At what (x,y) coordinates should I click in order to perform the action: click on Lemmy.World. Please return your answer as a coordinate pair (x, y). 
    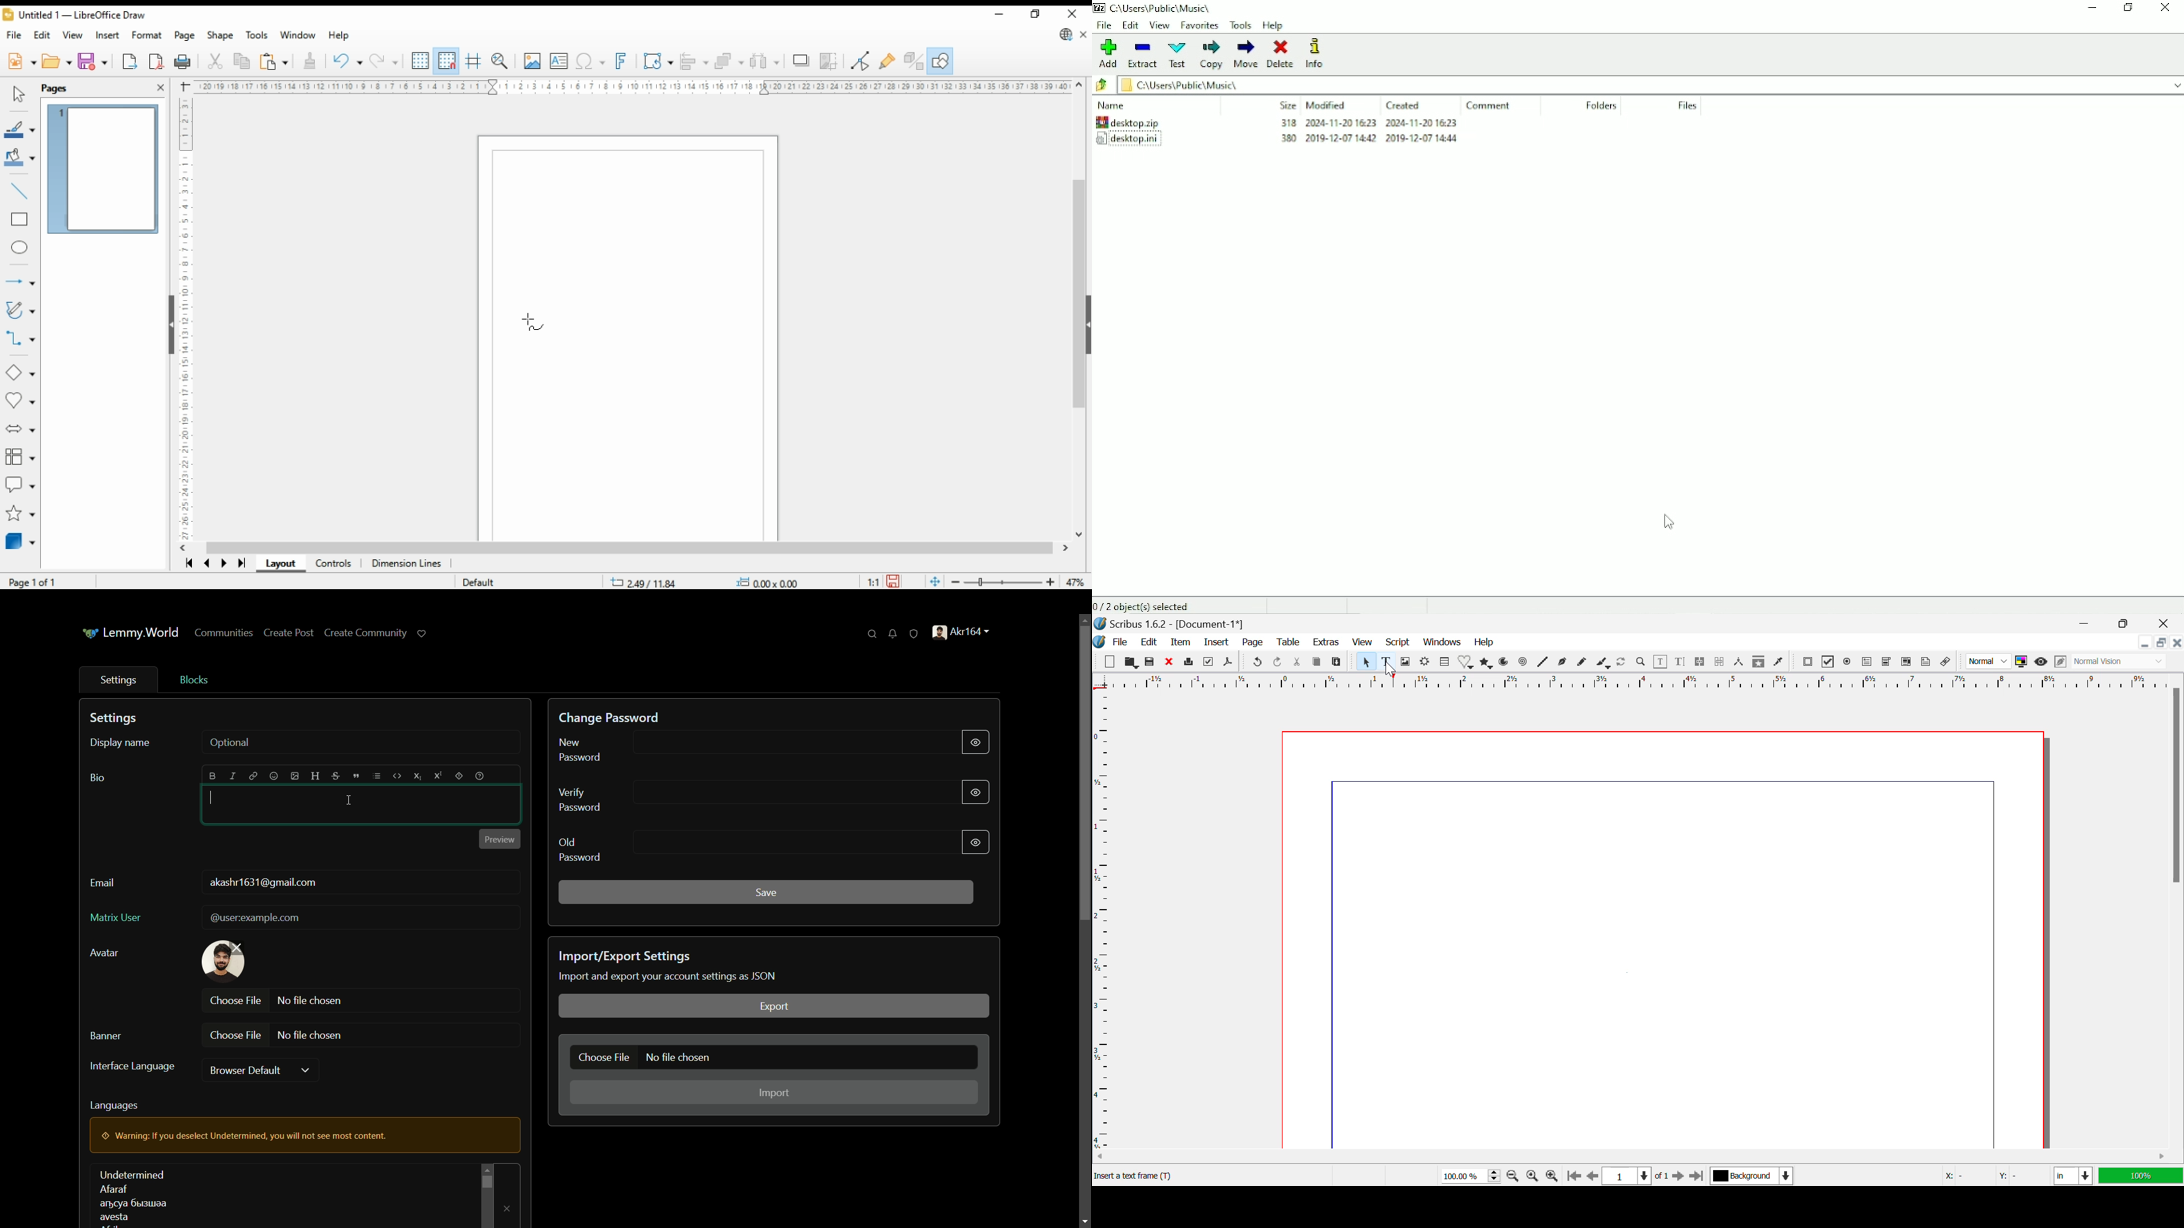
    Looking at the image, I should click on (142, 633).